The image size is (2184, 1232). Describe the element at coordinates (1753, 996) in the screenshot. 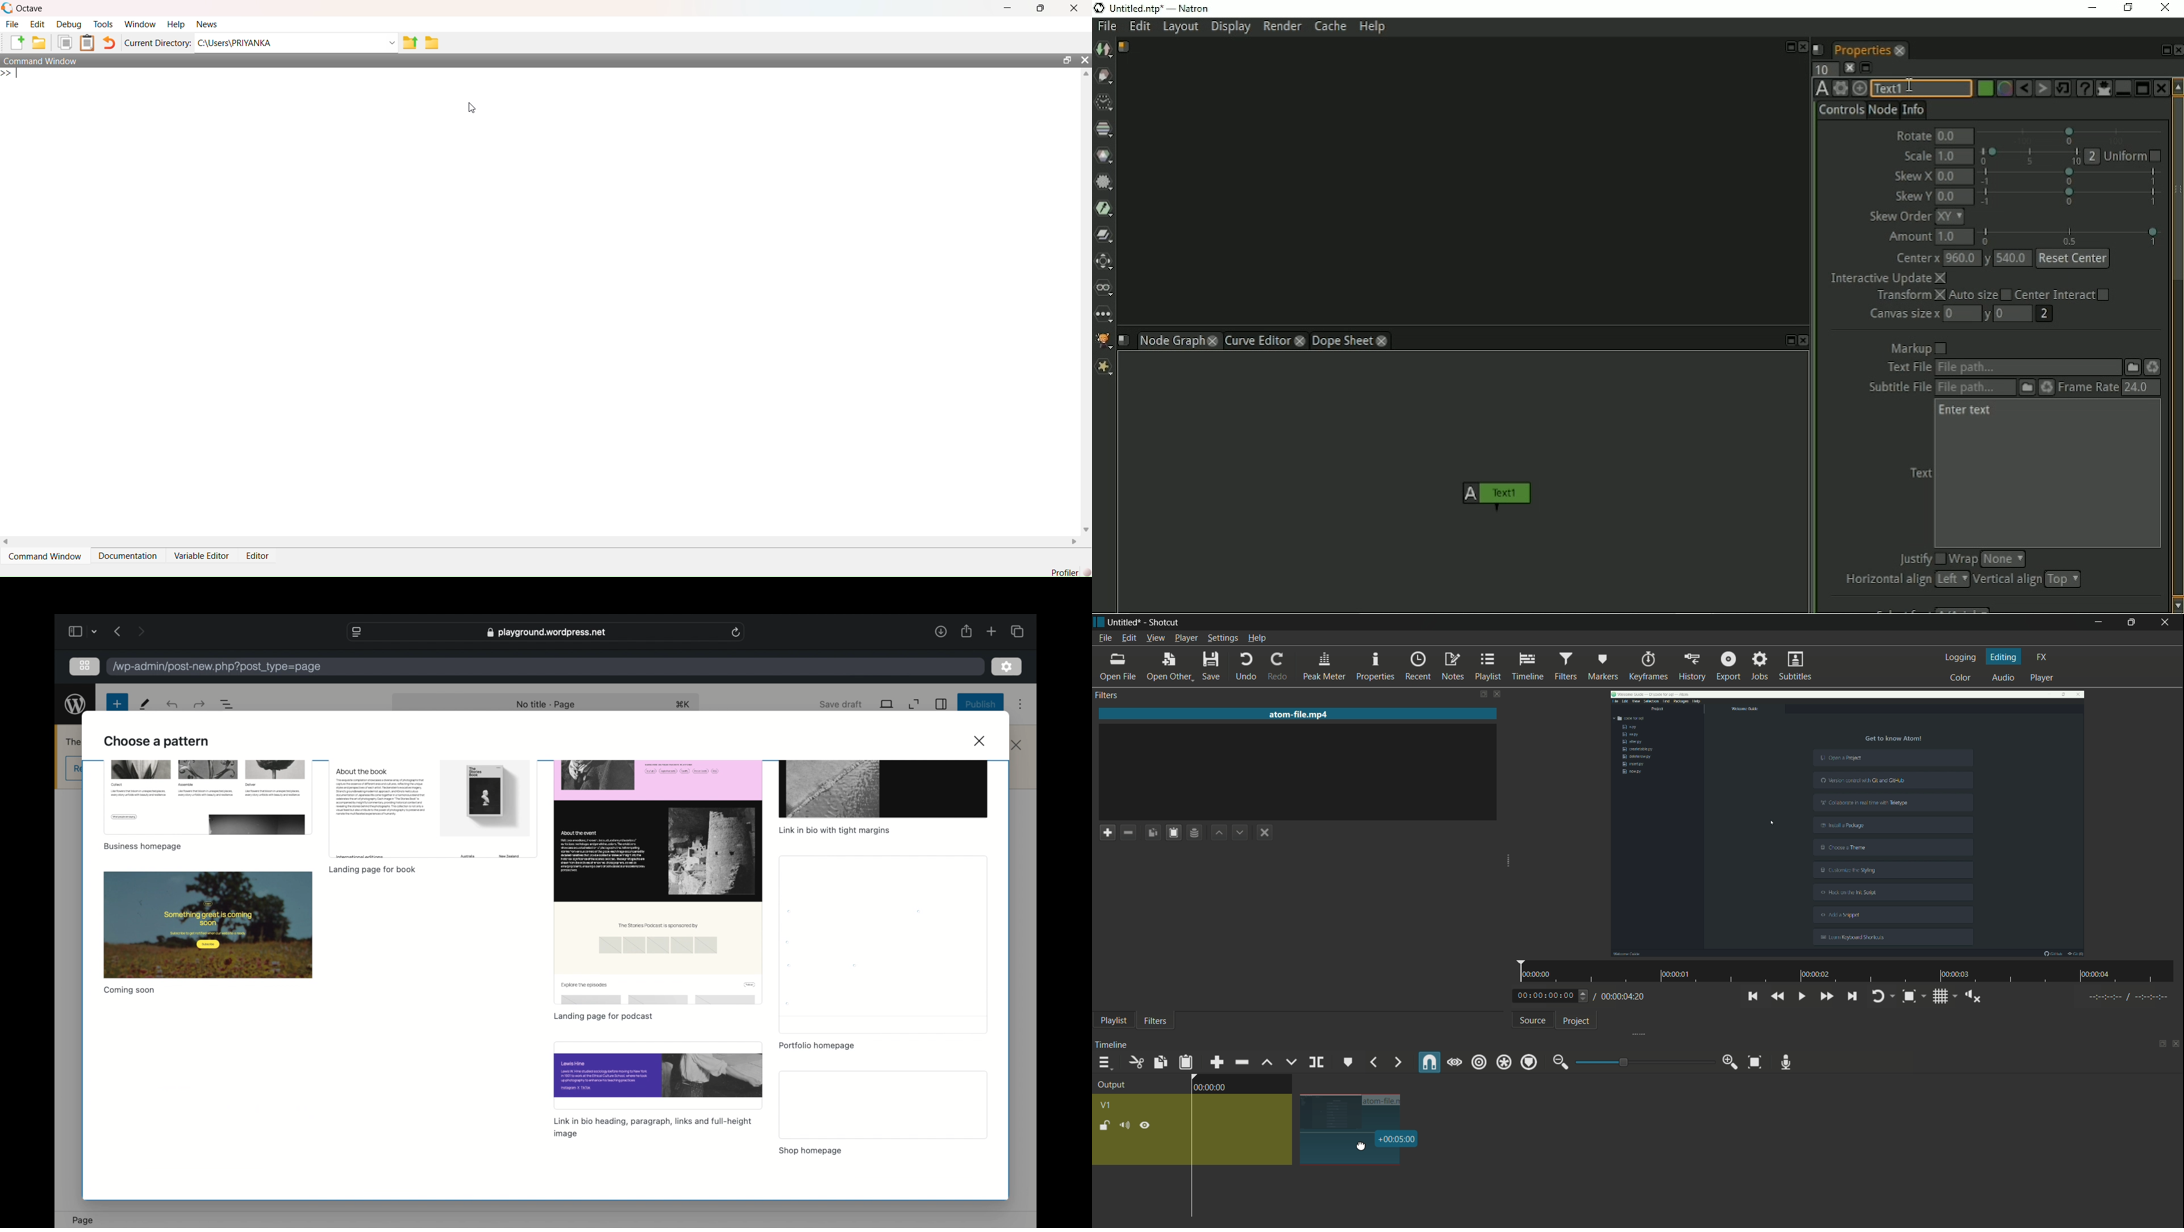

I see `skip to the previous point` at that location.